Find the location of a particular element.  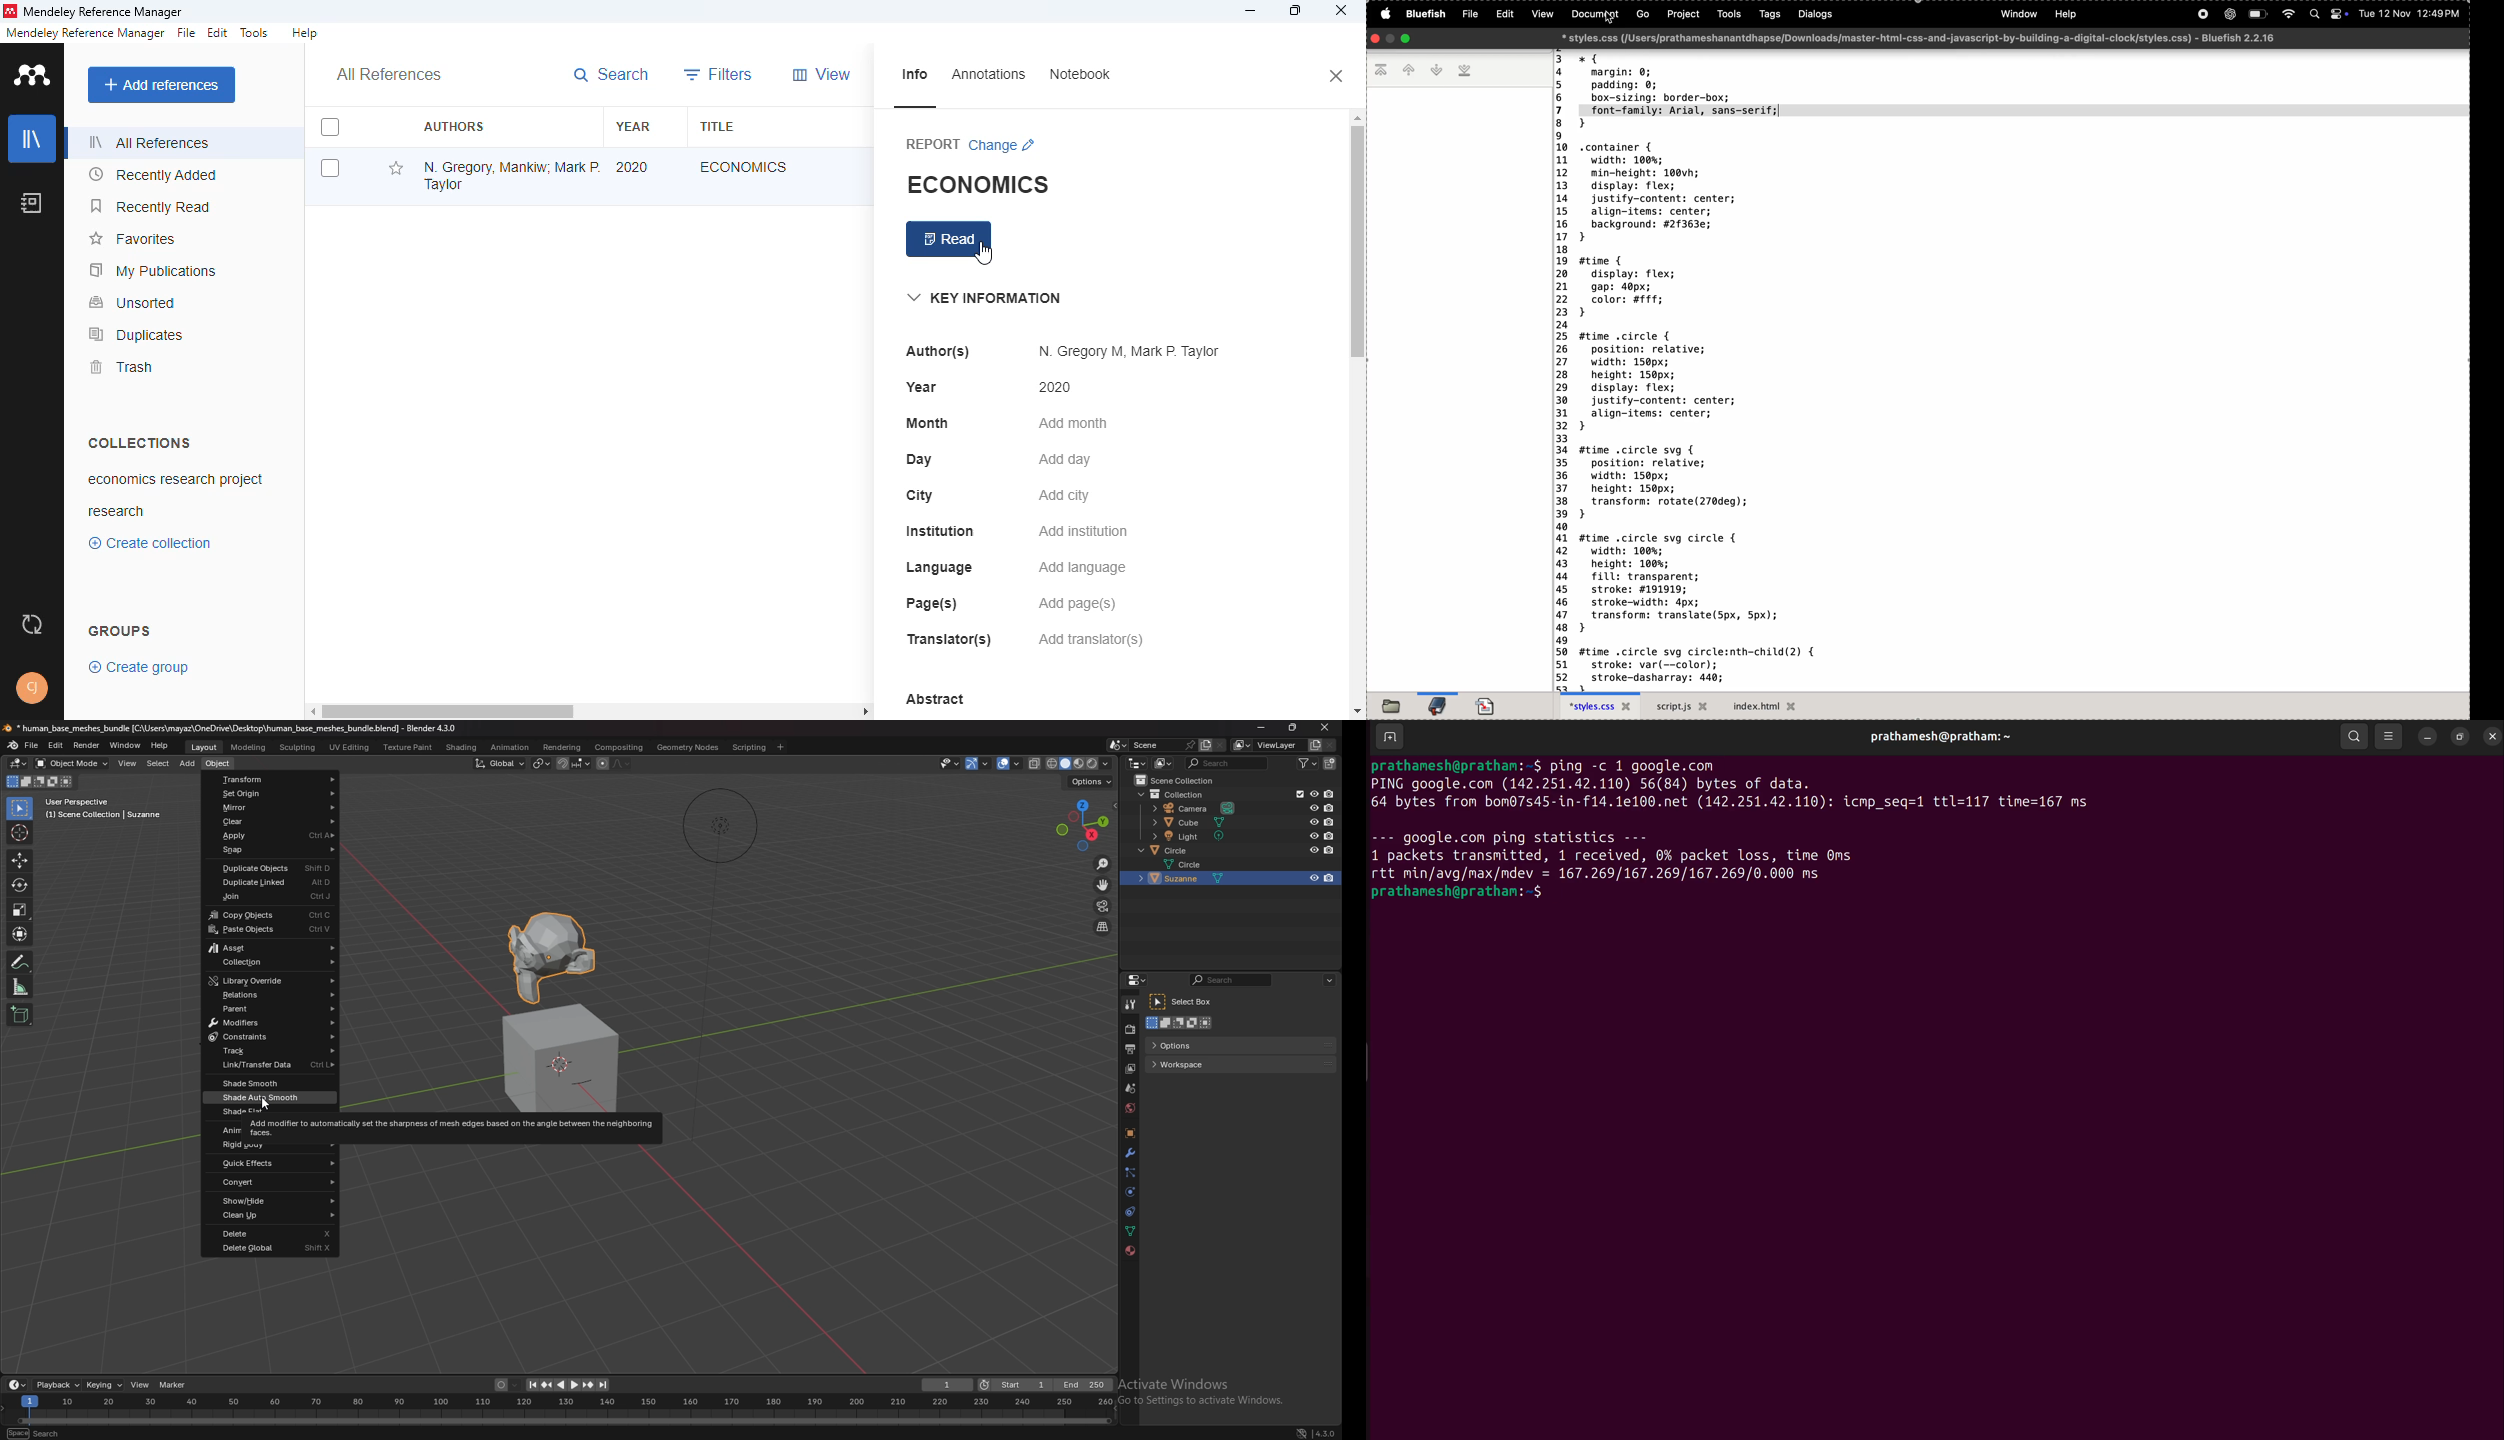

N. Gregory Mankiw, Mark P. Taylor is located at coordinates (512, 176).